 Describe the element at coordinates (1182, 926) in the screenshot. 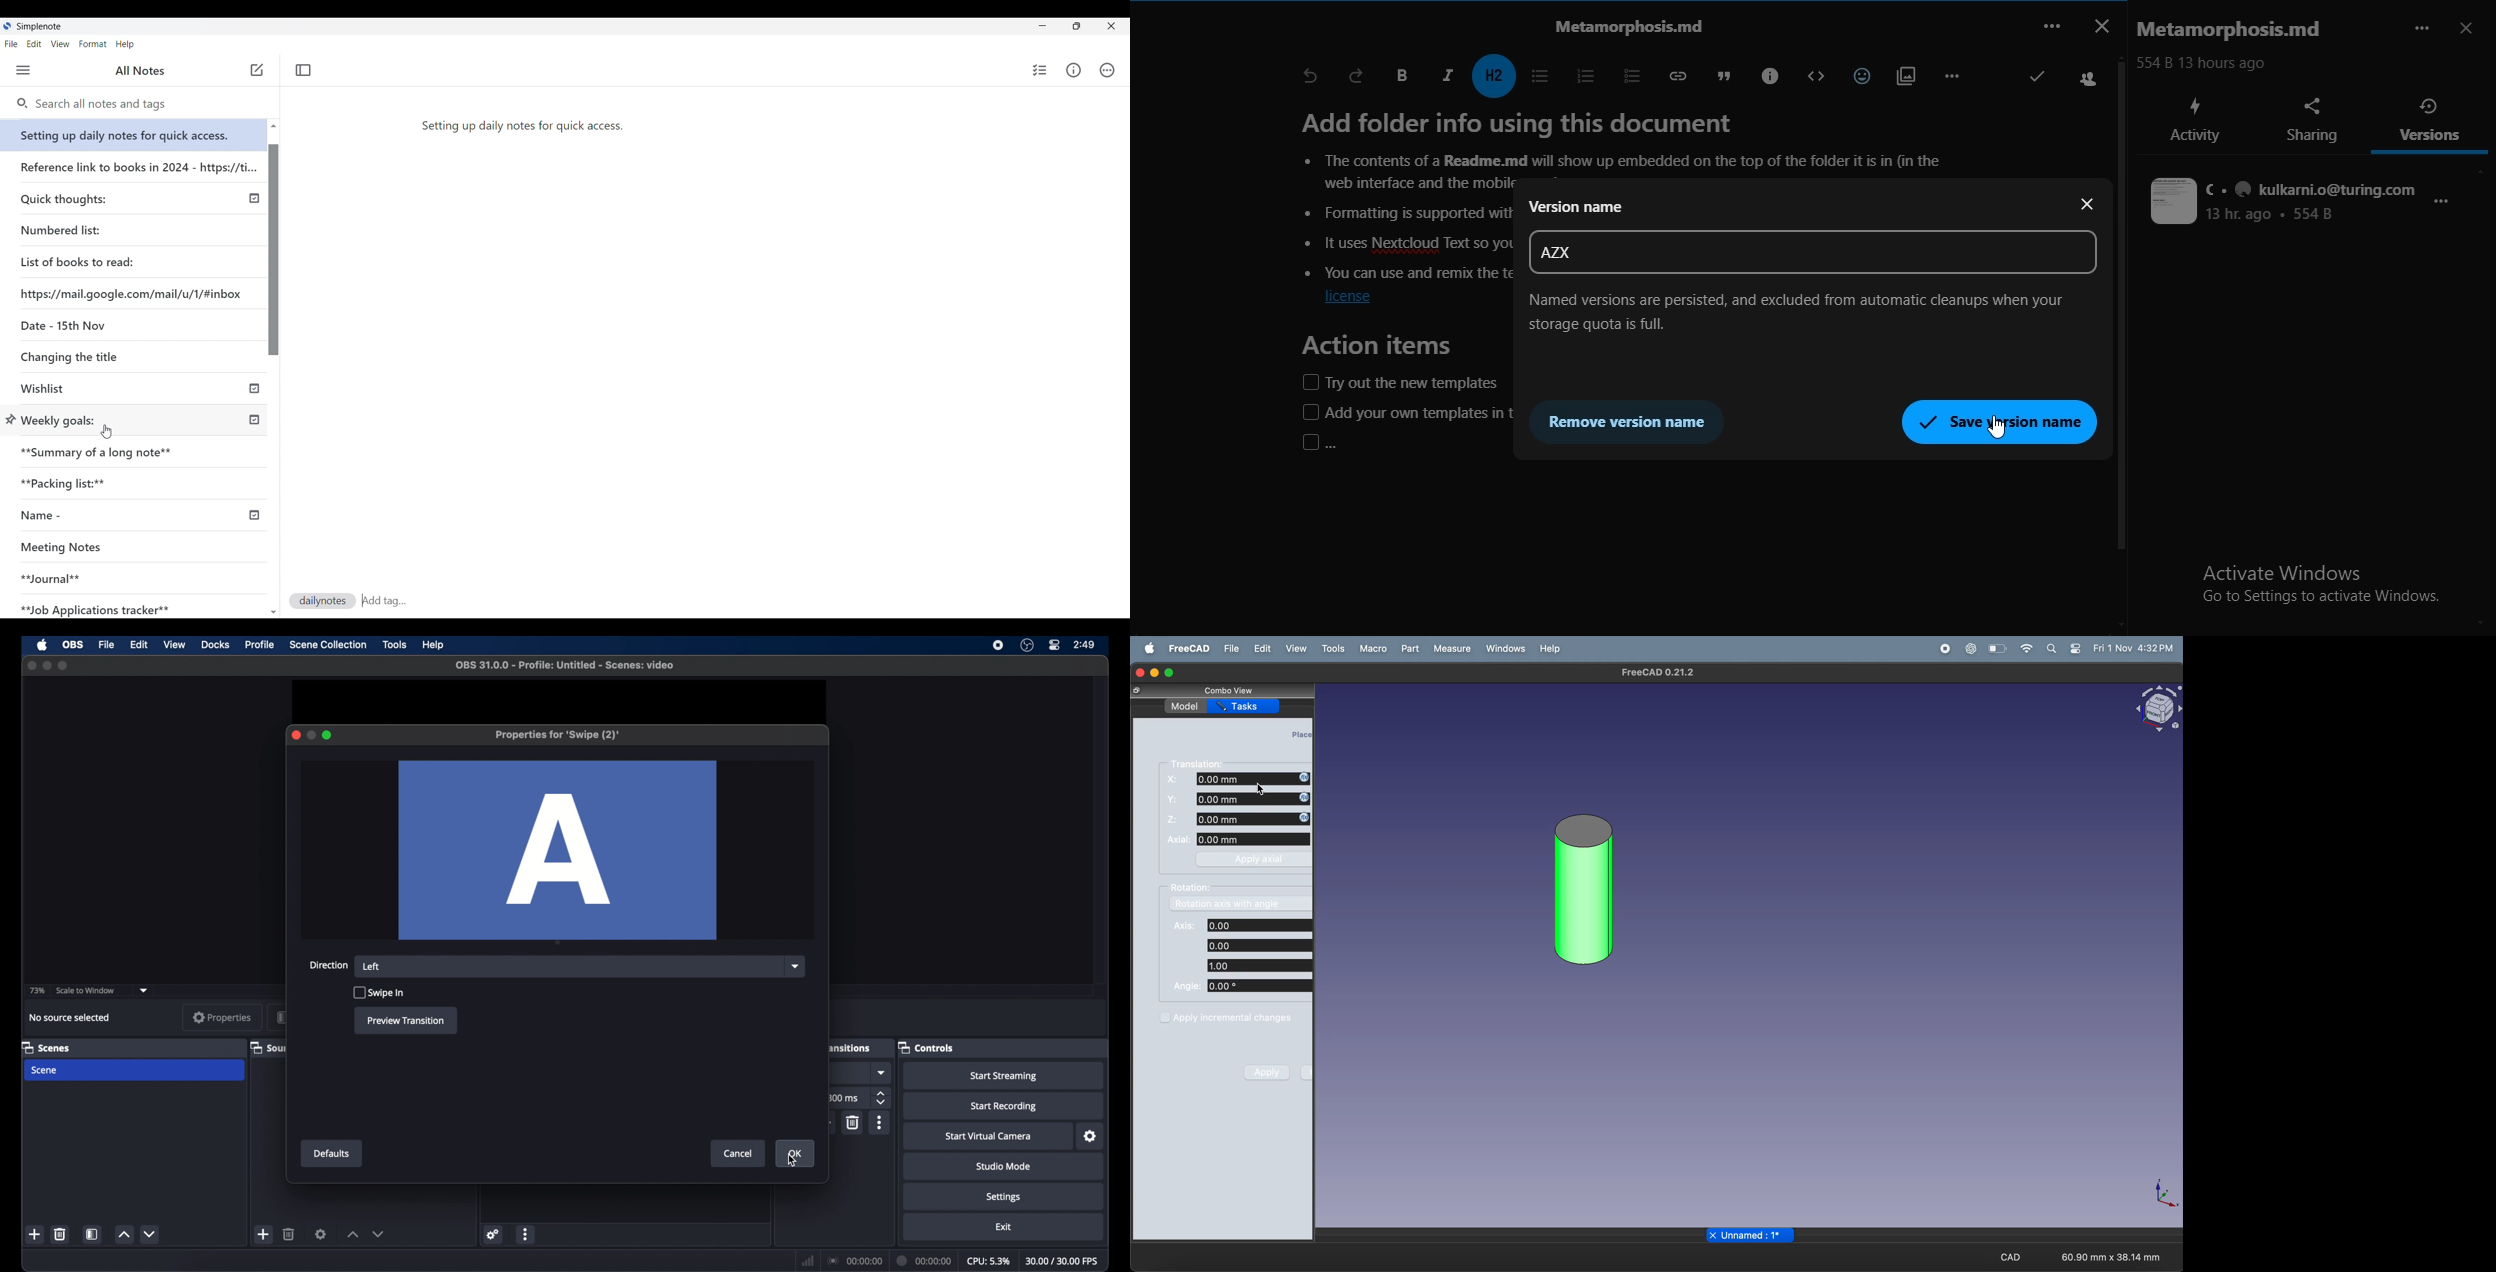

I see `Axis:` at that location.